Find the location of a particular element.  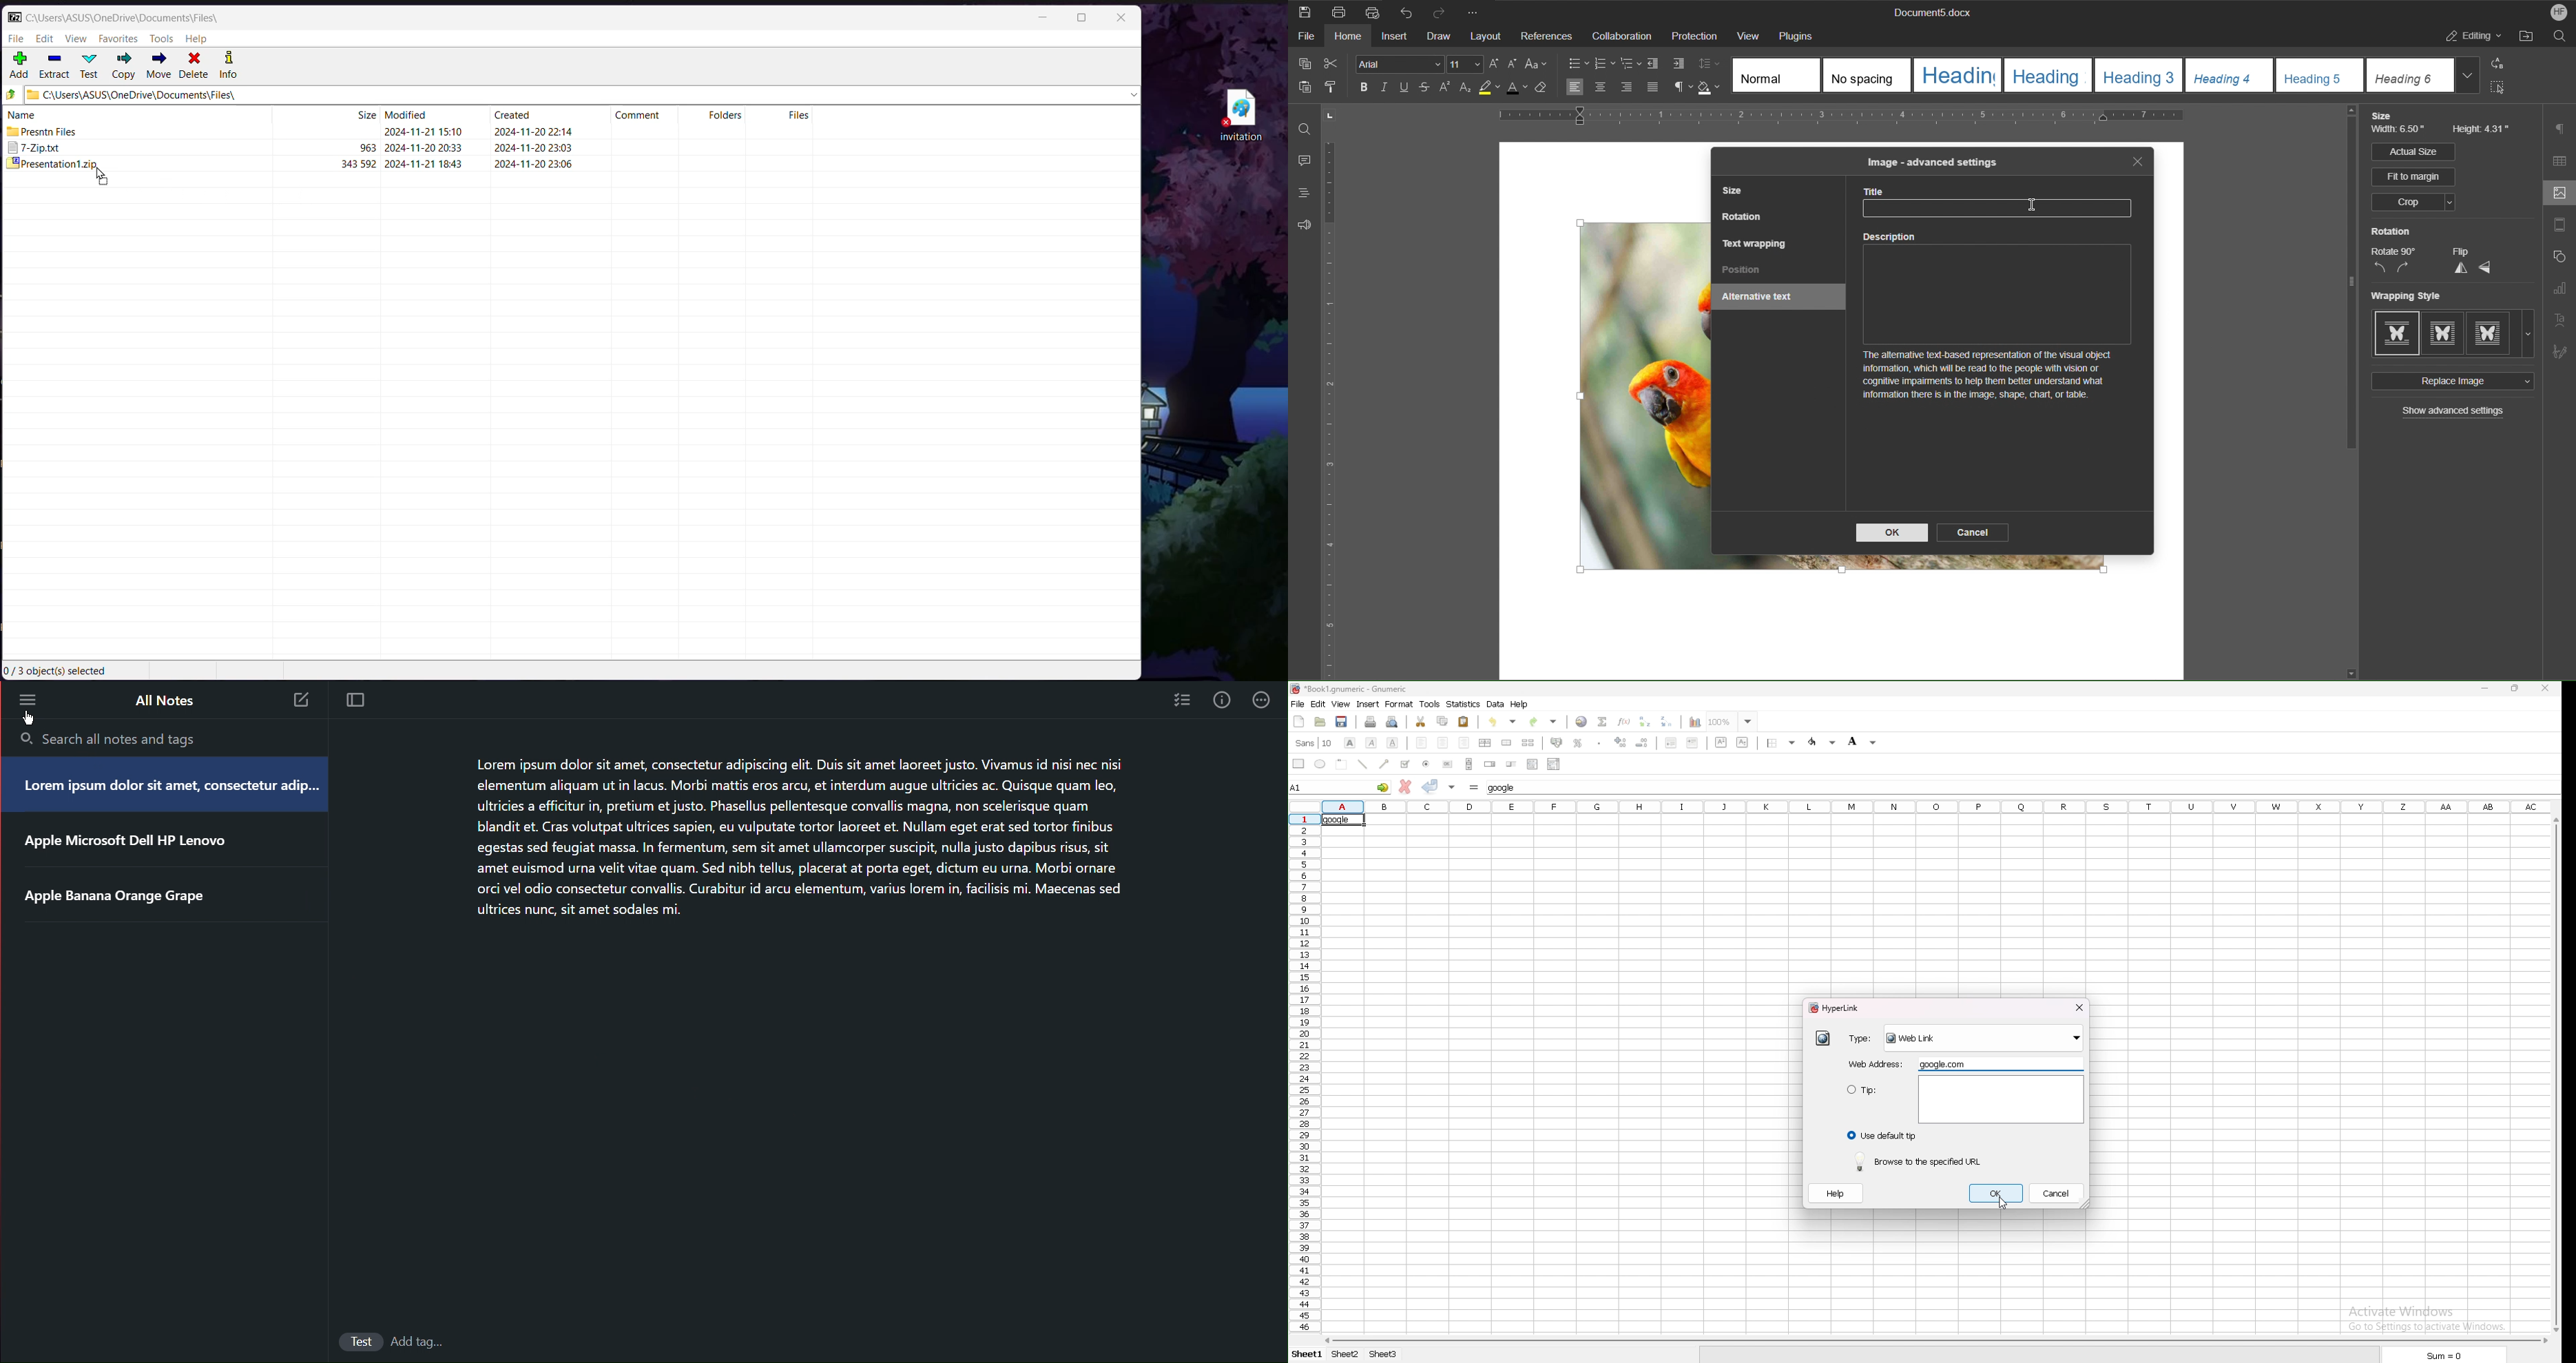

button is located at coordinates (1449, 764).